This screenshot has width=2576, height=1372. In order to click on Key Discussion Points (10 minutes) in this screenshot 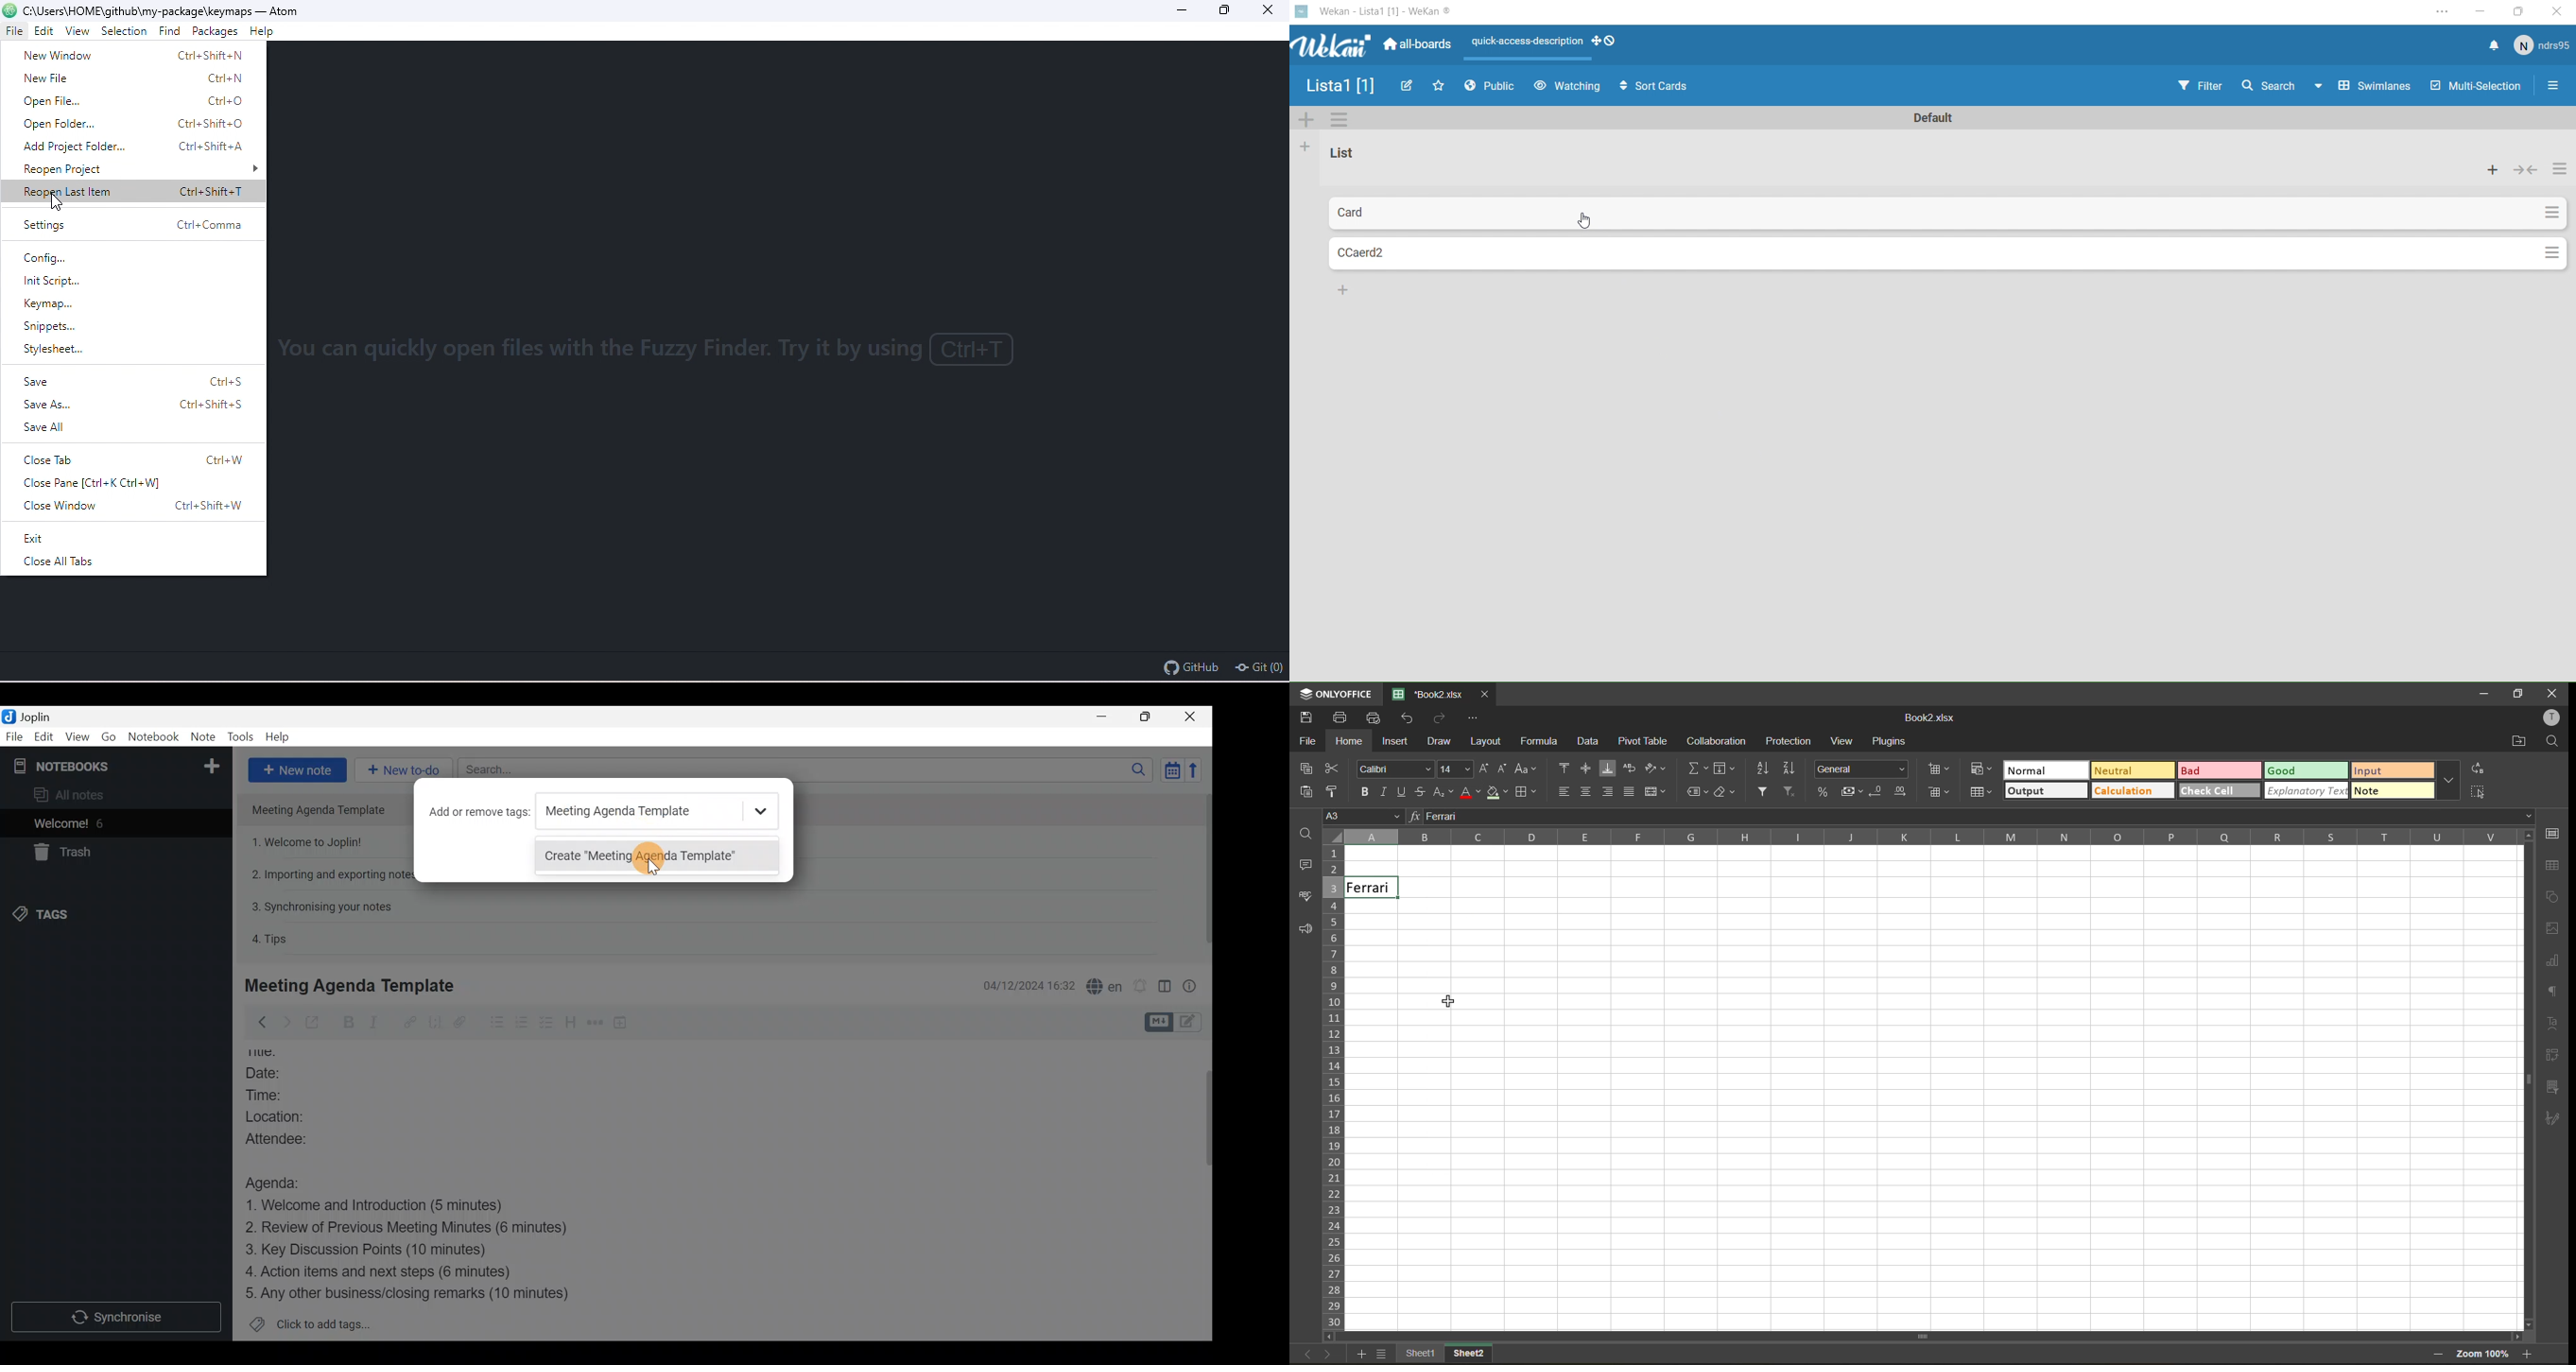, I will do `click(371, 1251)`.